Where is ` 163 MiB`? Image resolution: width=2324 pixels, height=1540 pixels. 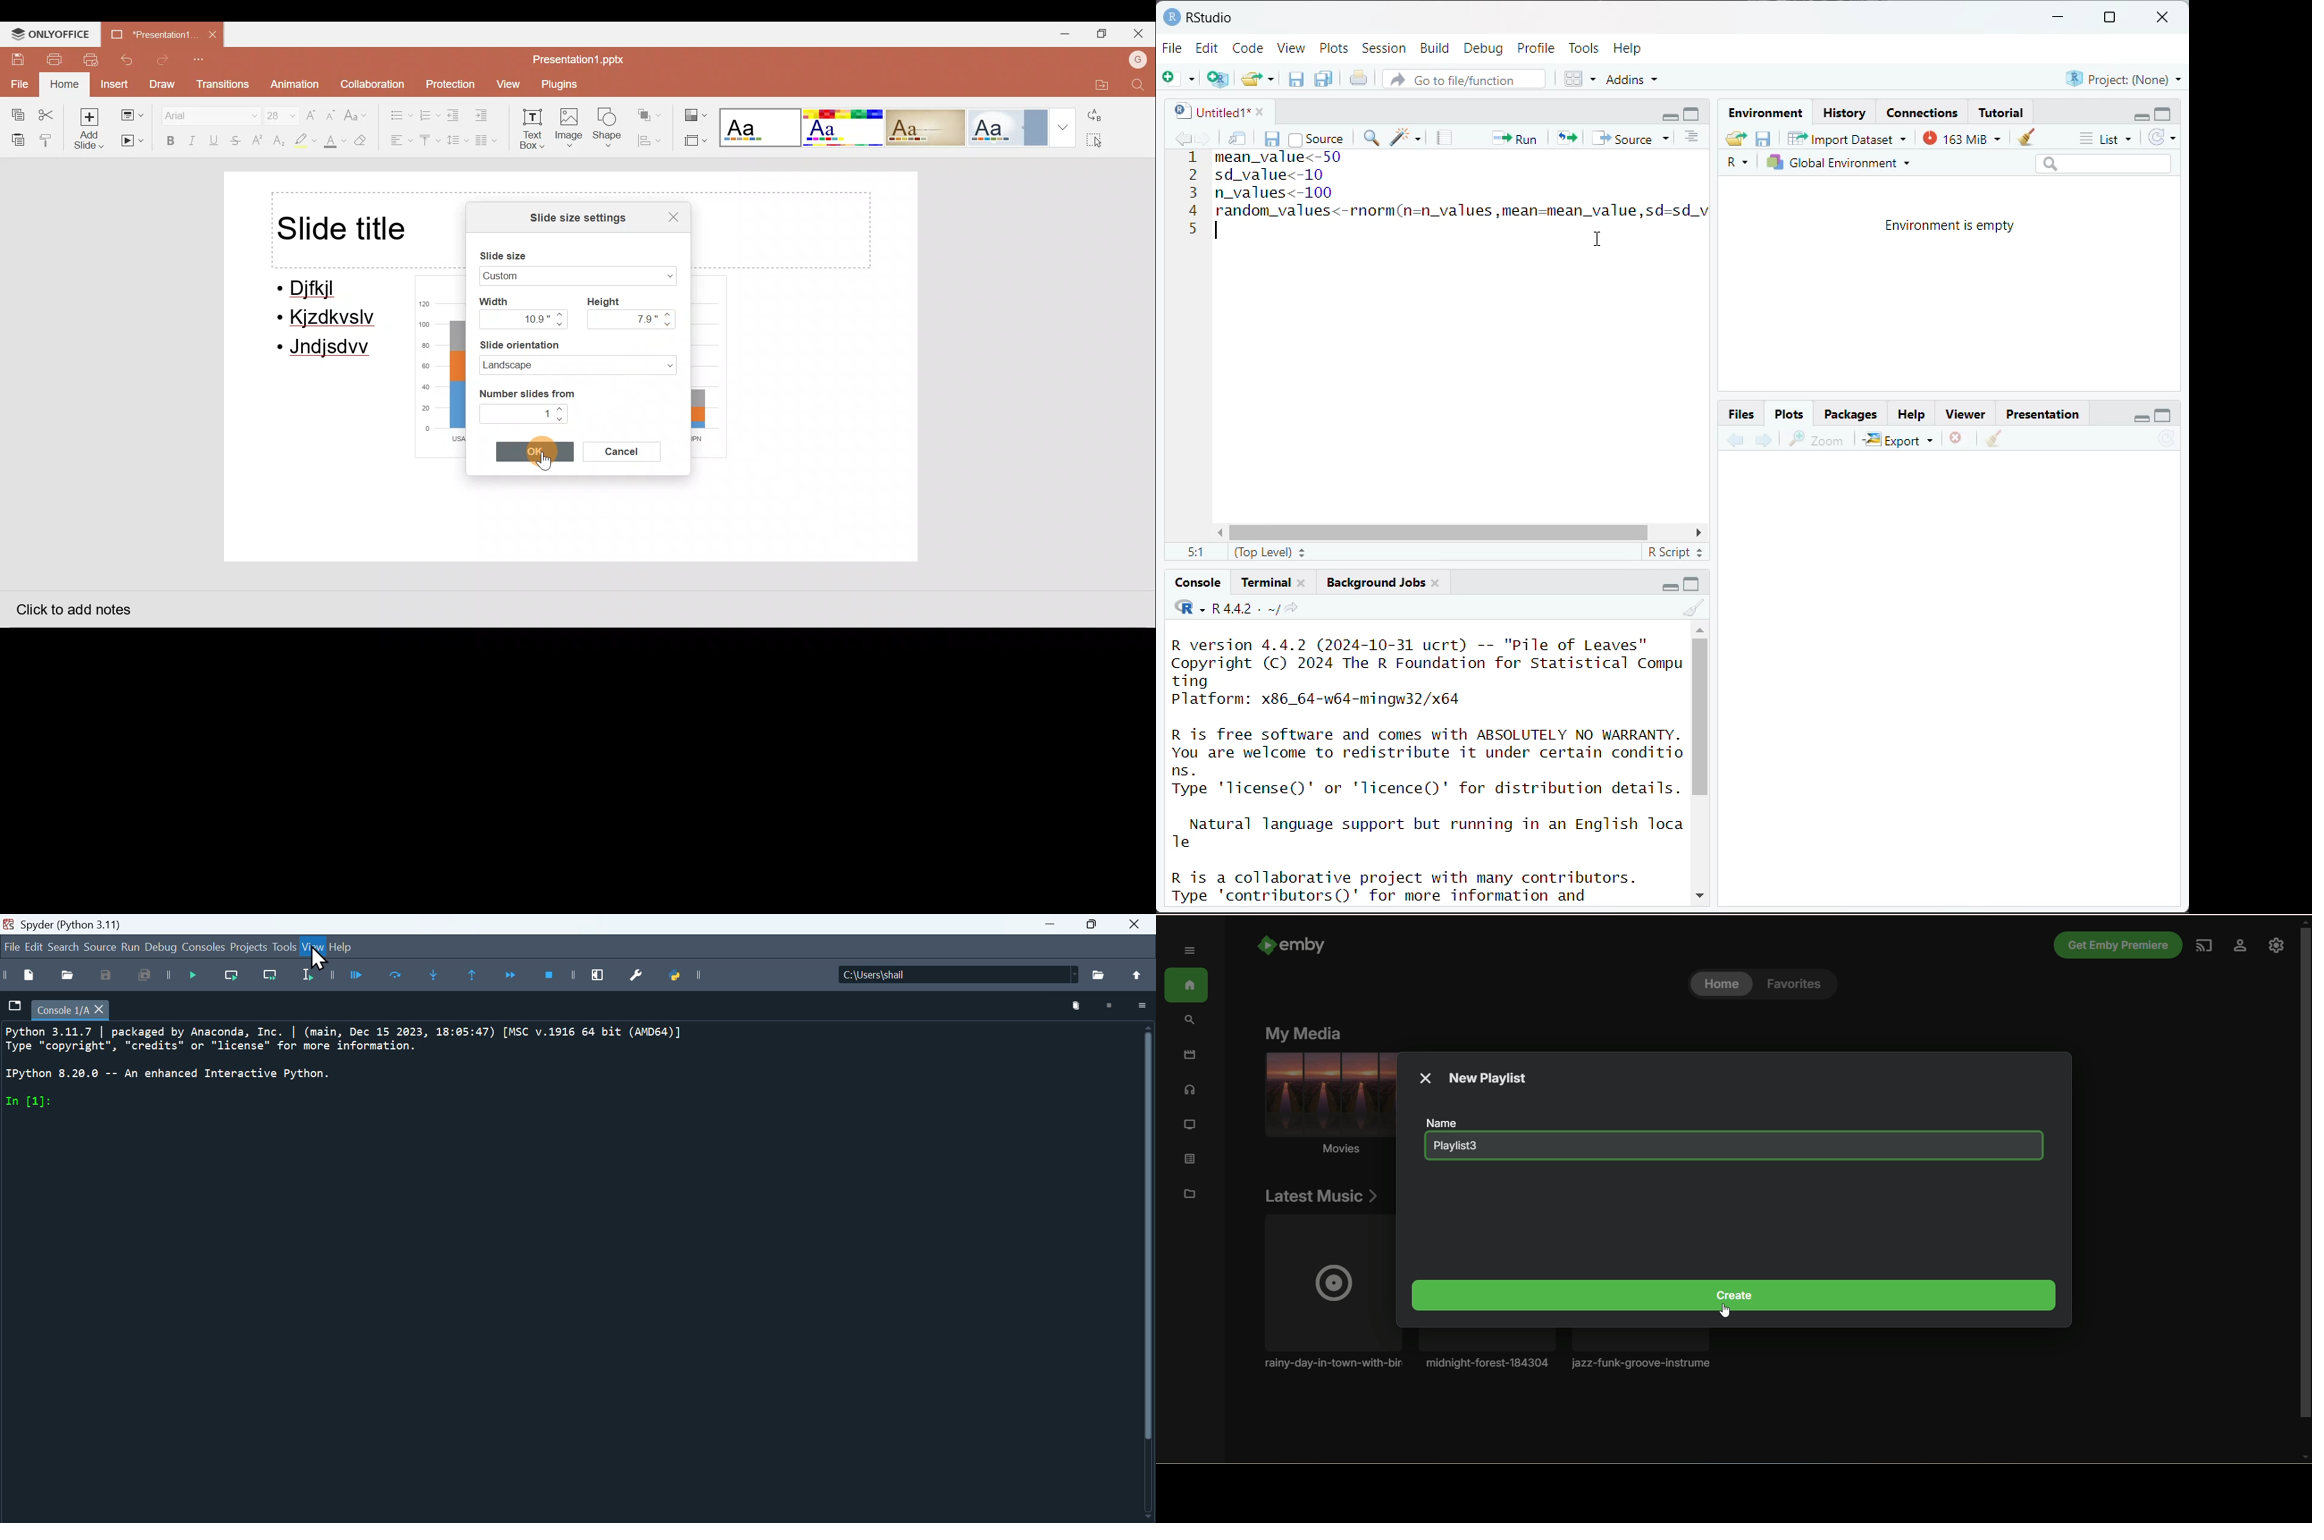  163 MiB is located at coordinates (1960, 136).